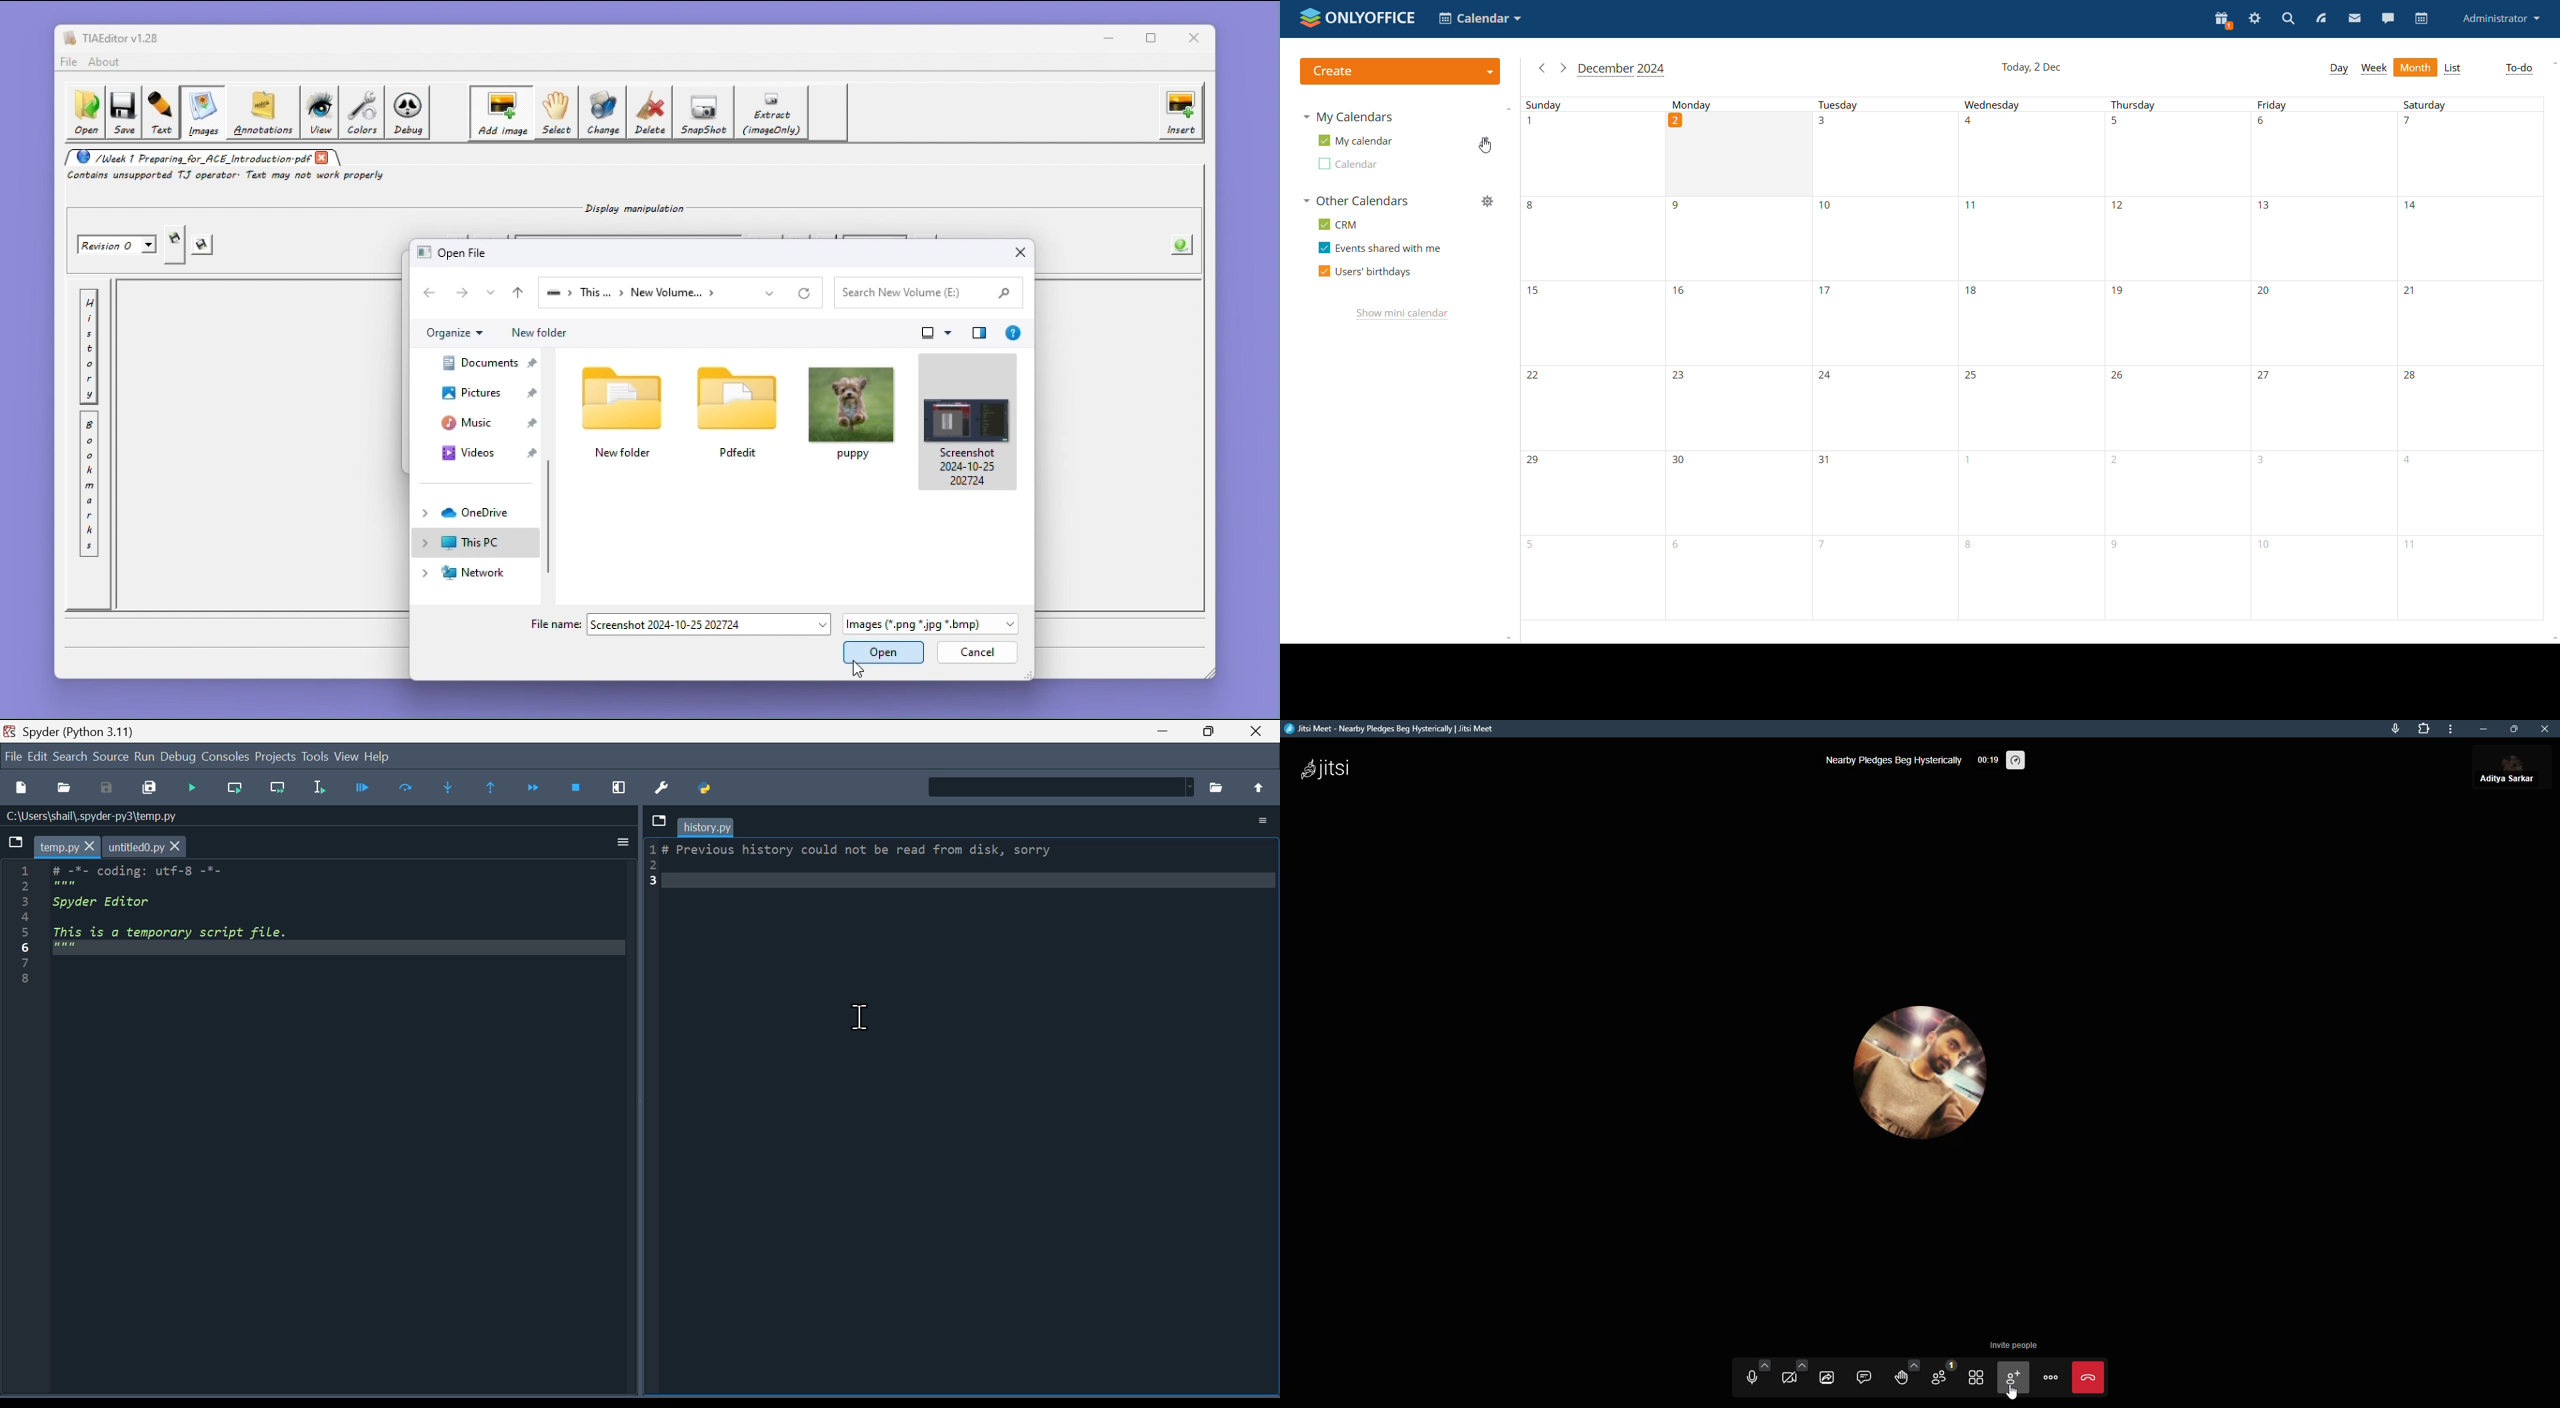 The image size is (2576, 1428). Describe the element at coordinates (85, 731) in the screenshot. I see `spyder (Python 3.11)` at that location.